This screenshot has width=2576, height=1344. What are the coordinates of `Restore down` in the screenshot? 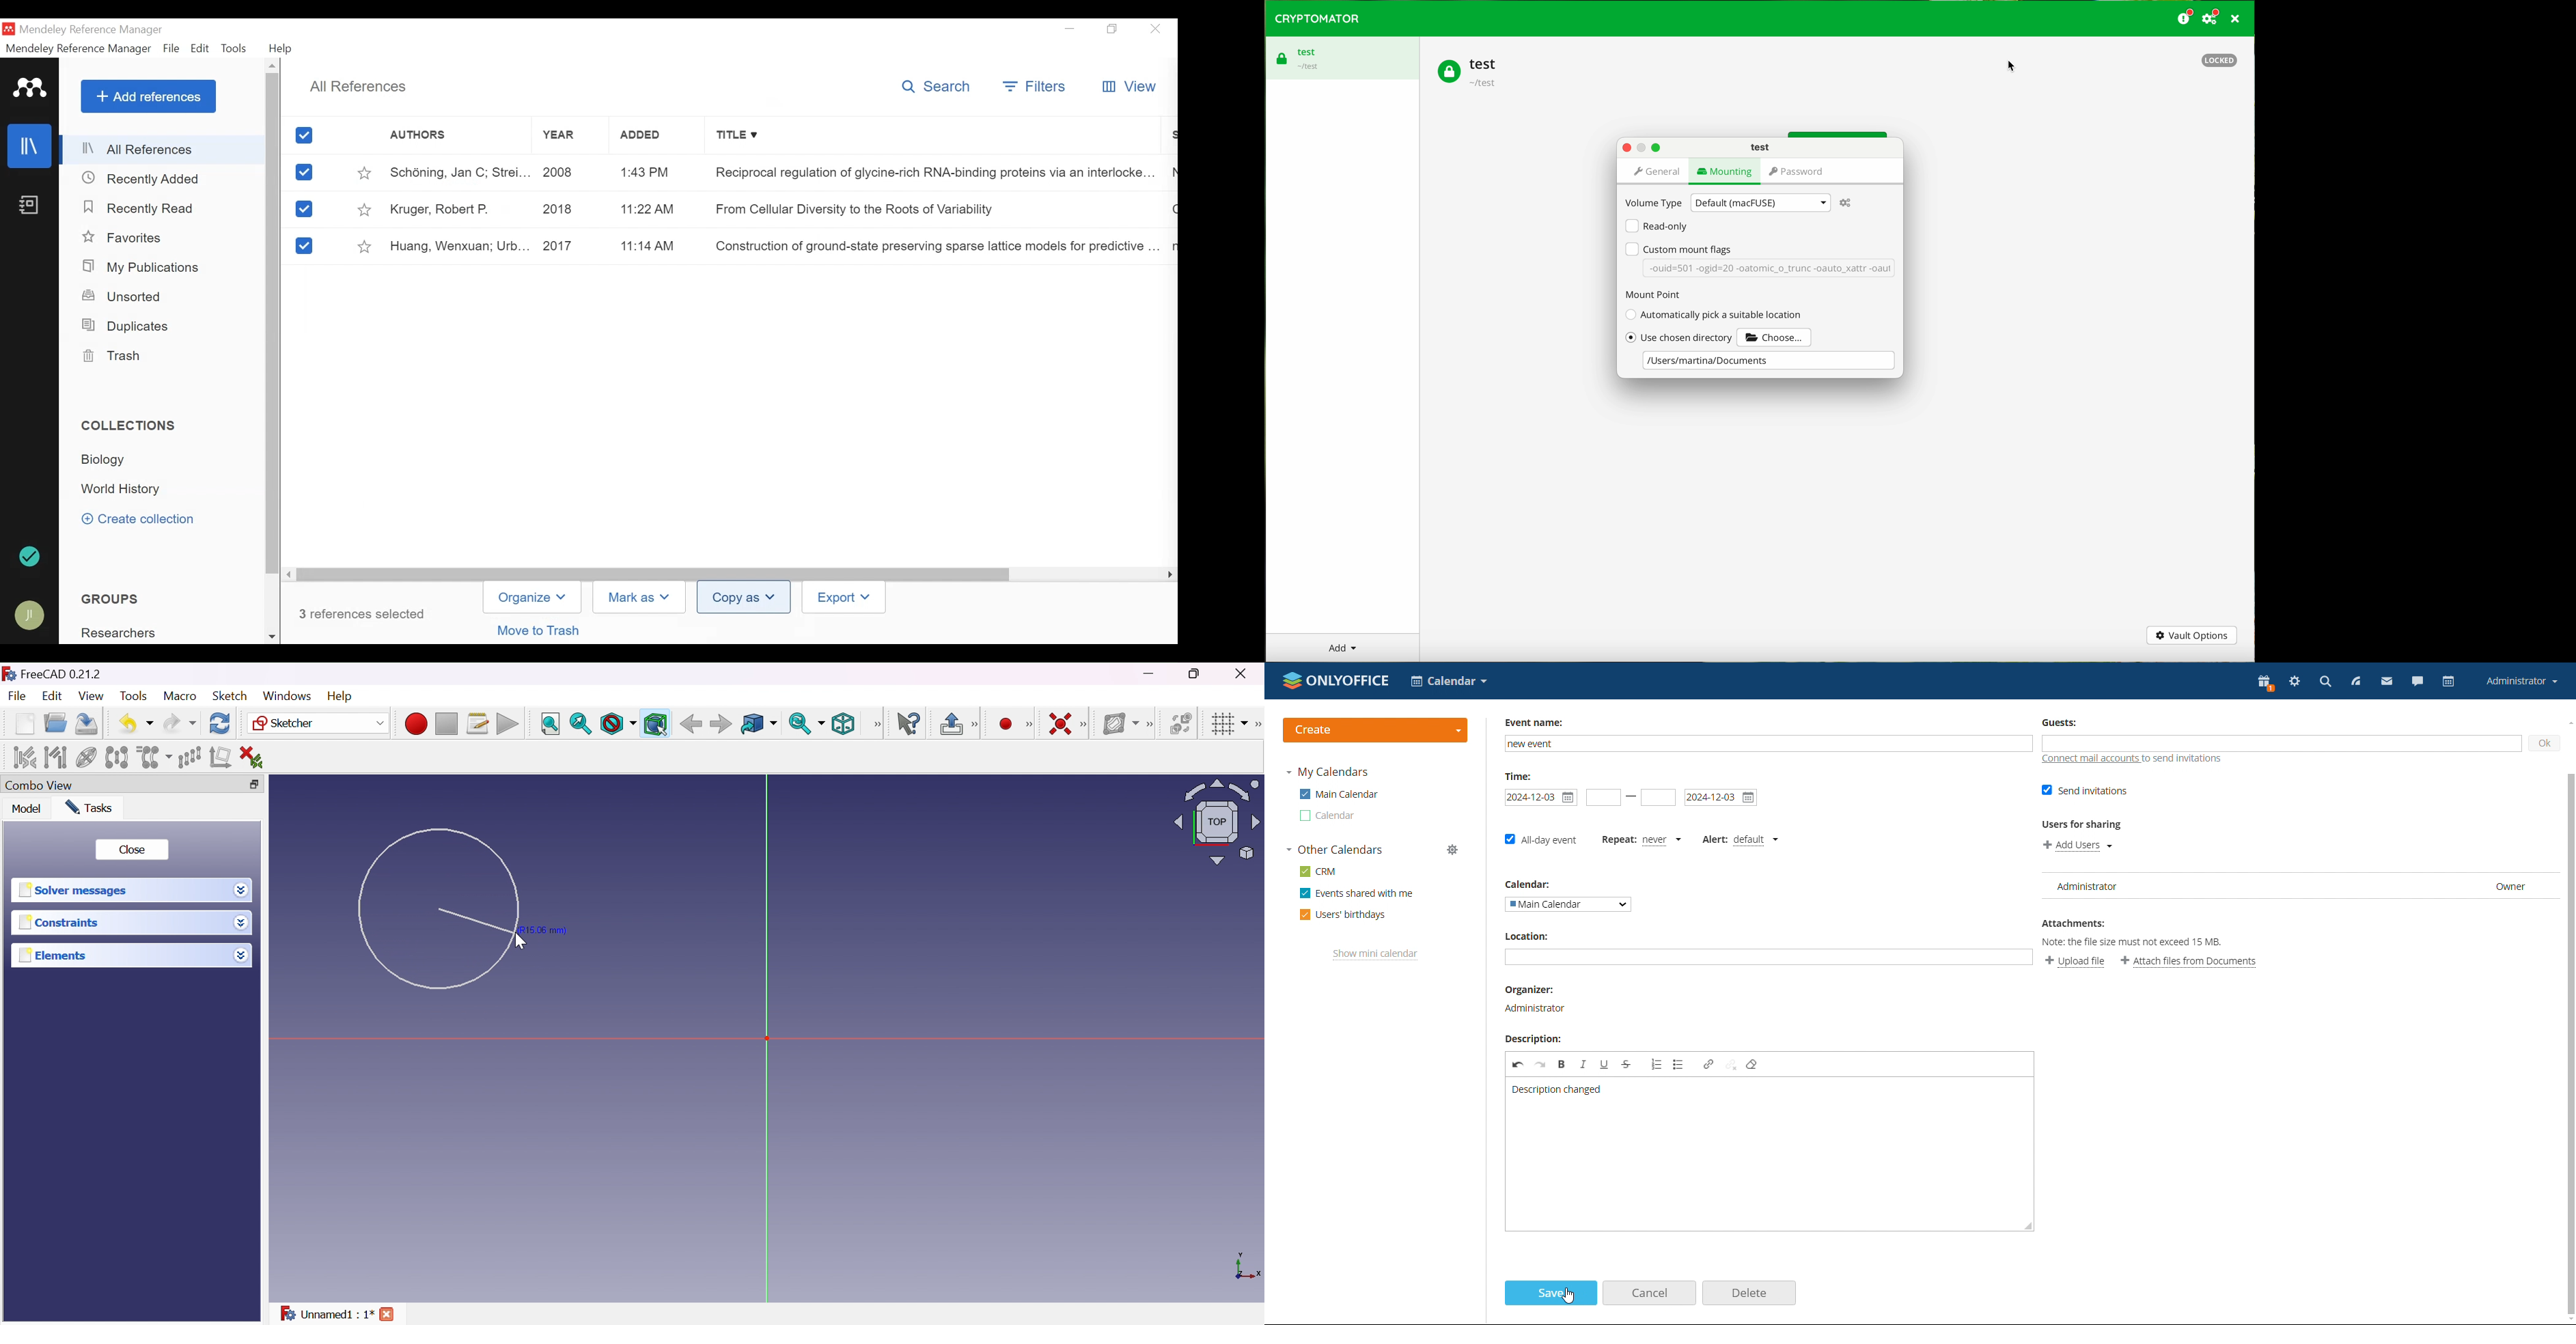 It's located at (250, 785).